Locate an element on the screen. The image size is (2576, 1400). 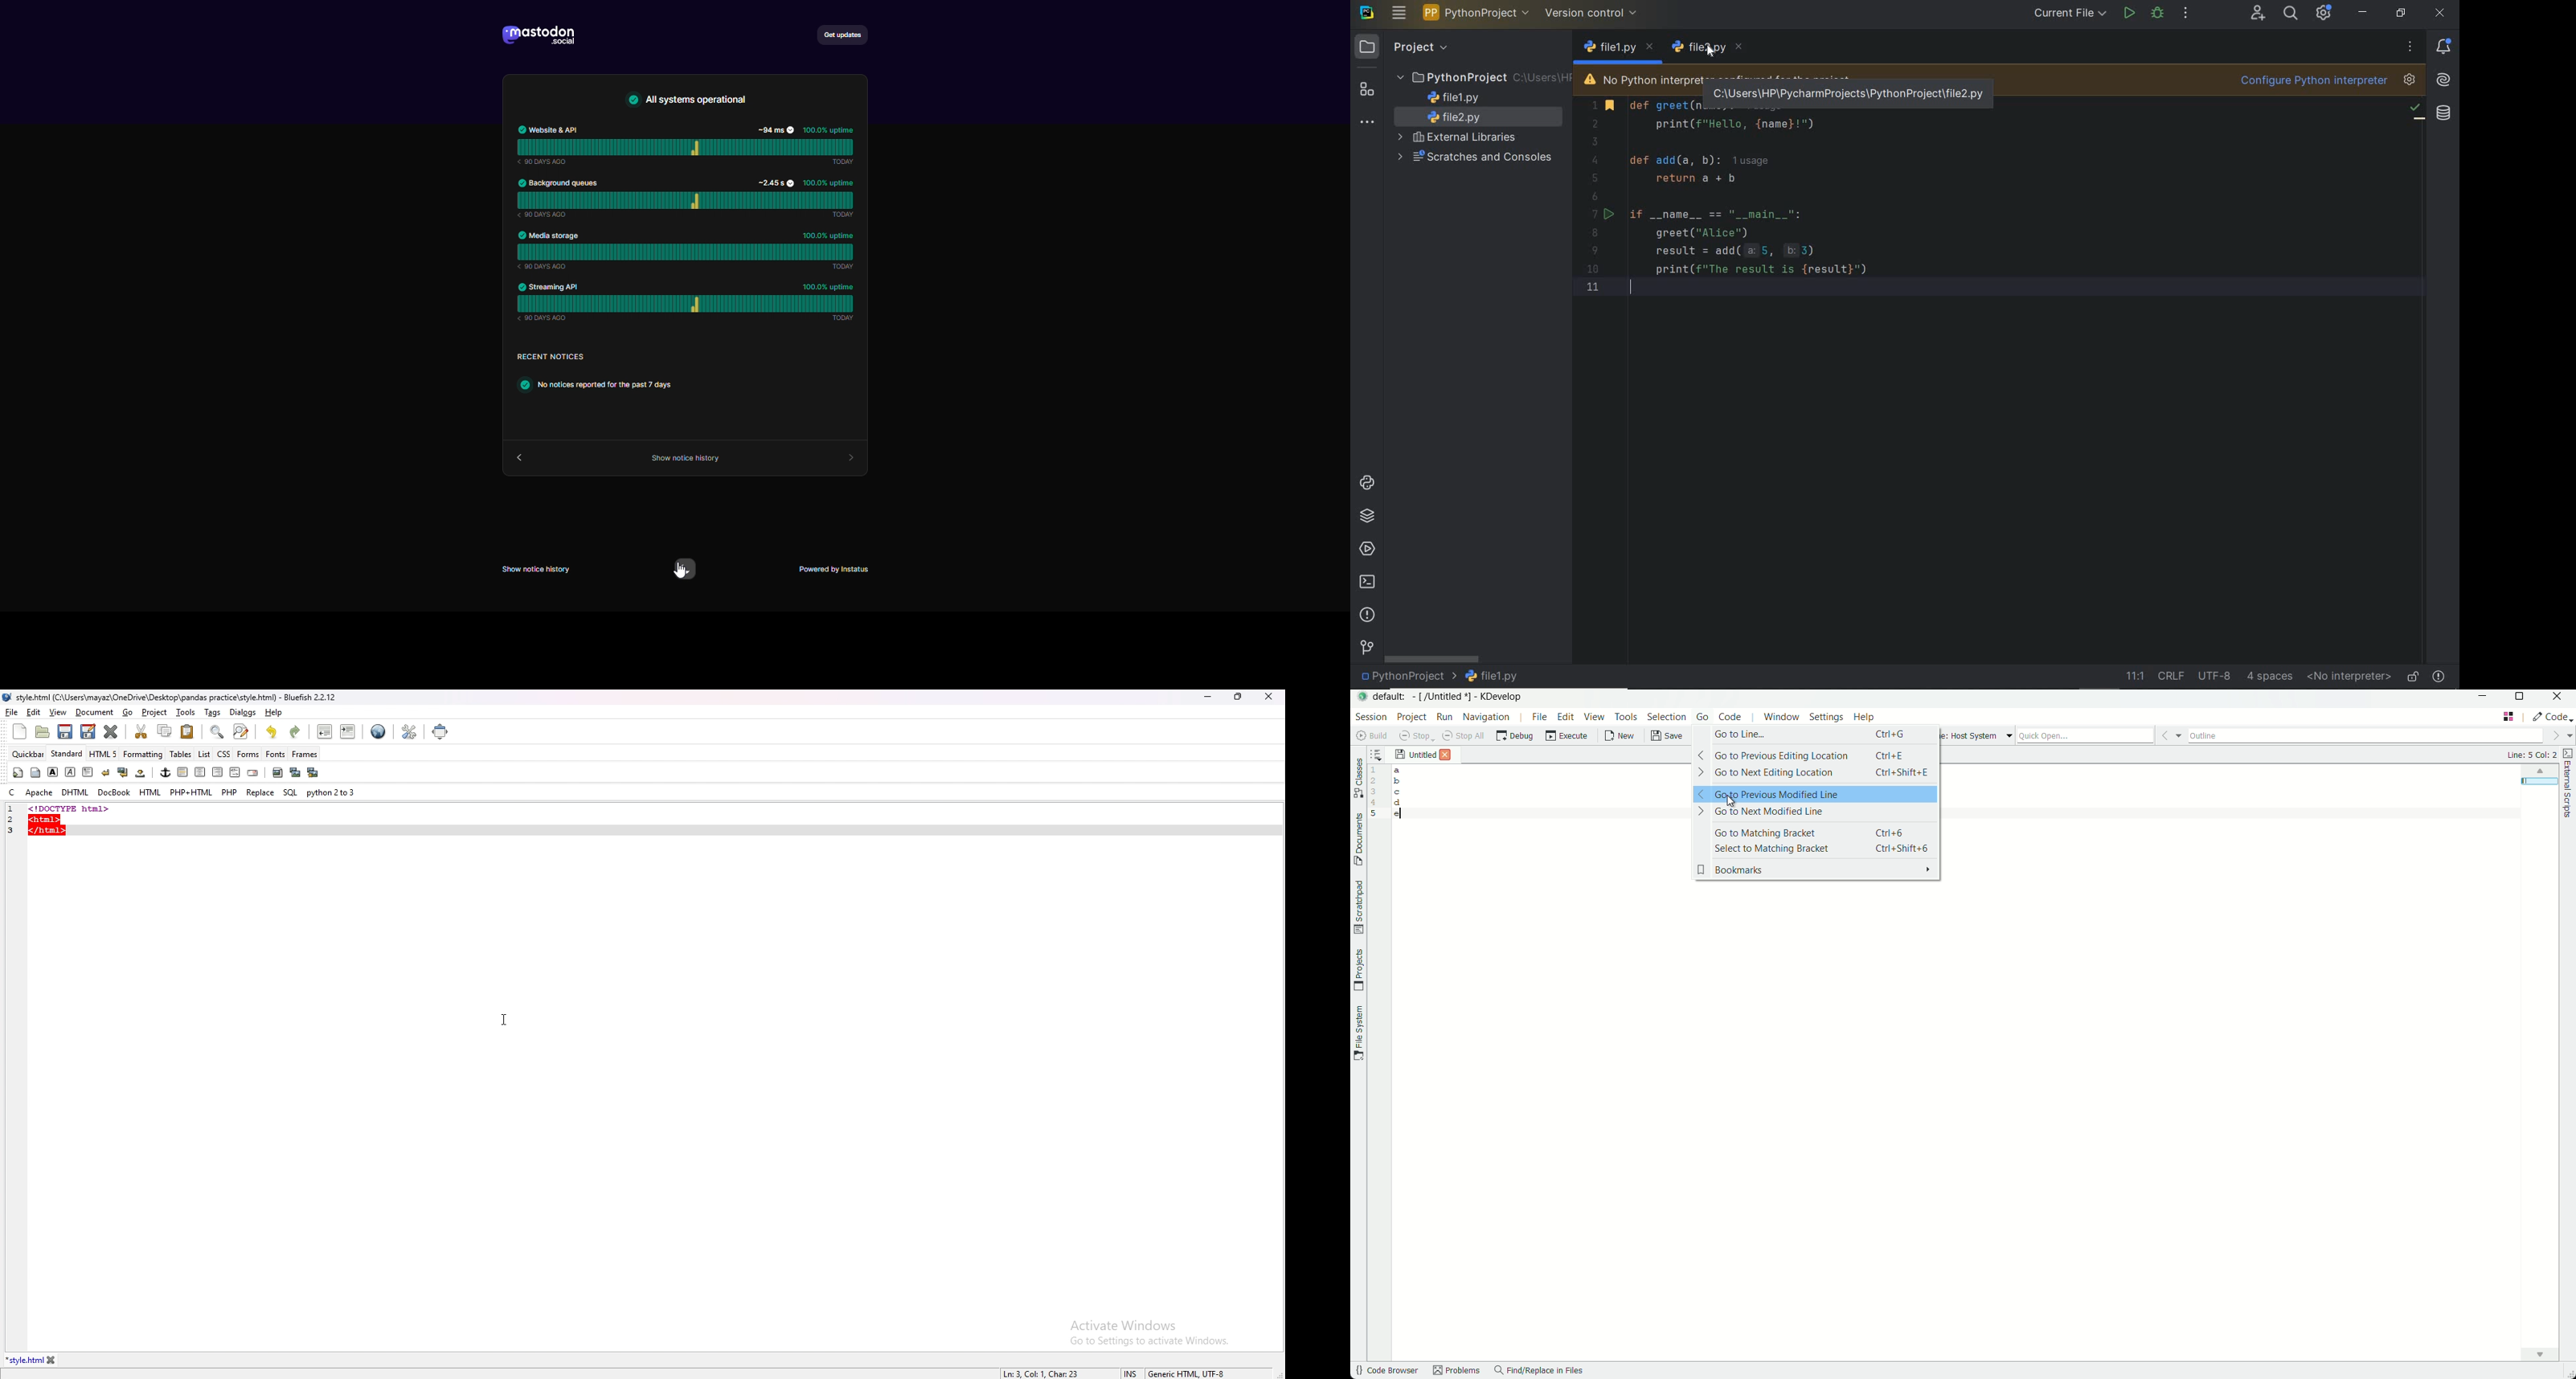
html is located at coordinates (151, 793).